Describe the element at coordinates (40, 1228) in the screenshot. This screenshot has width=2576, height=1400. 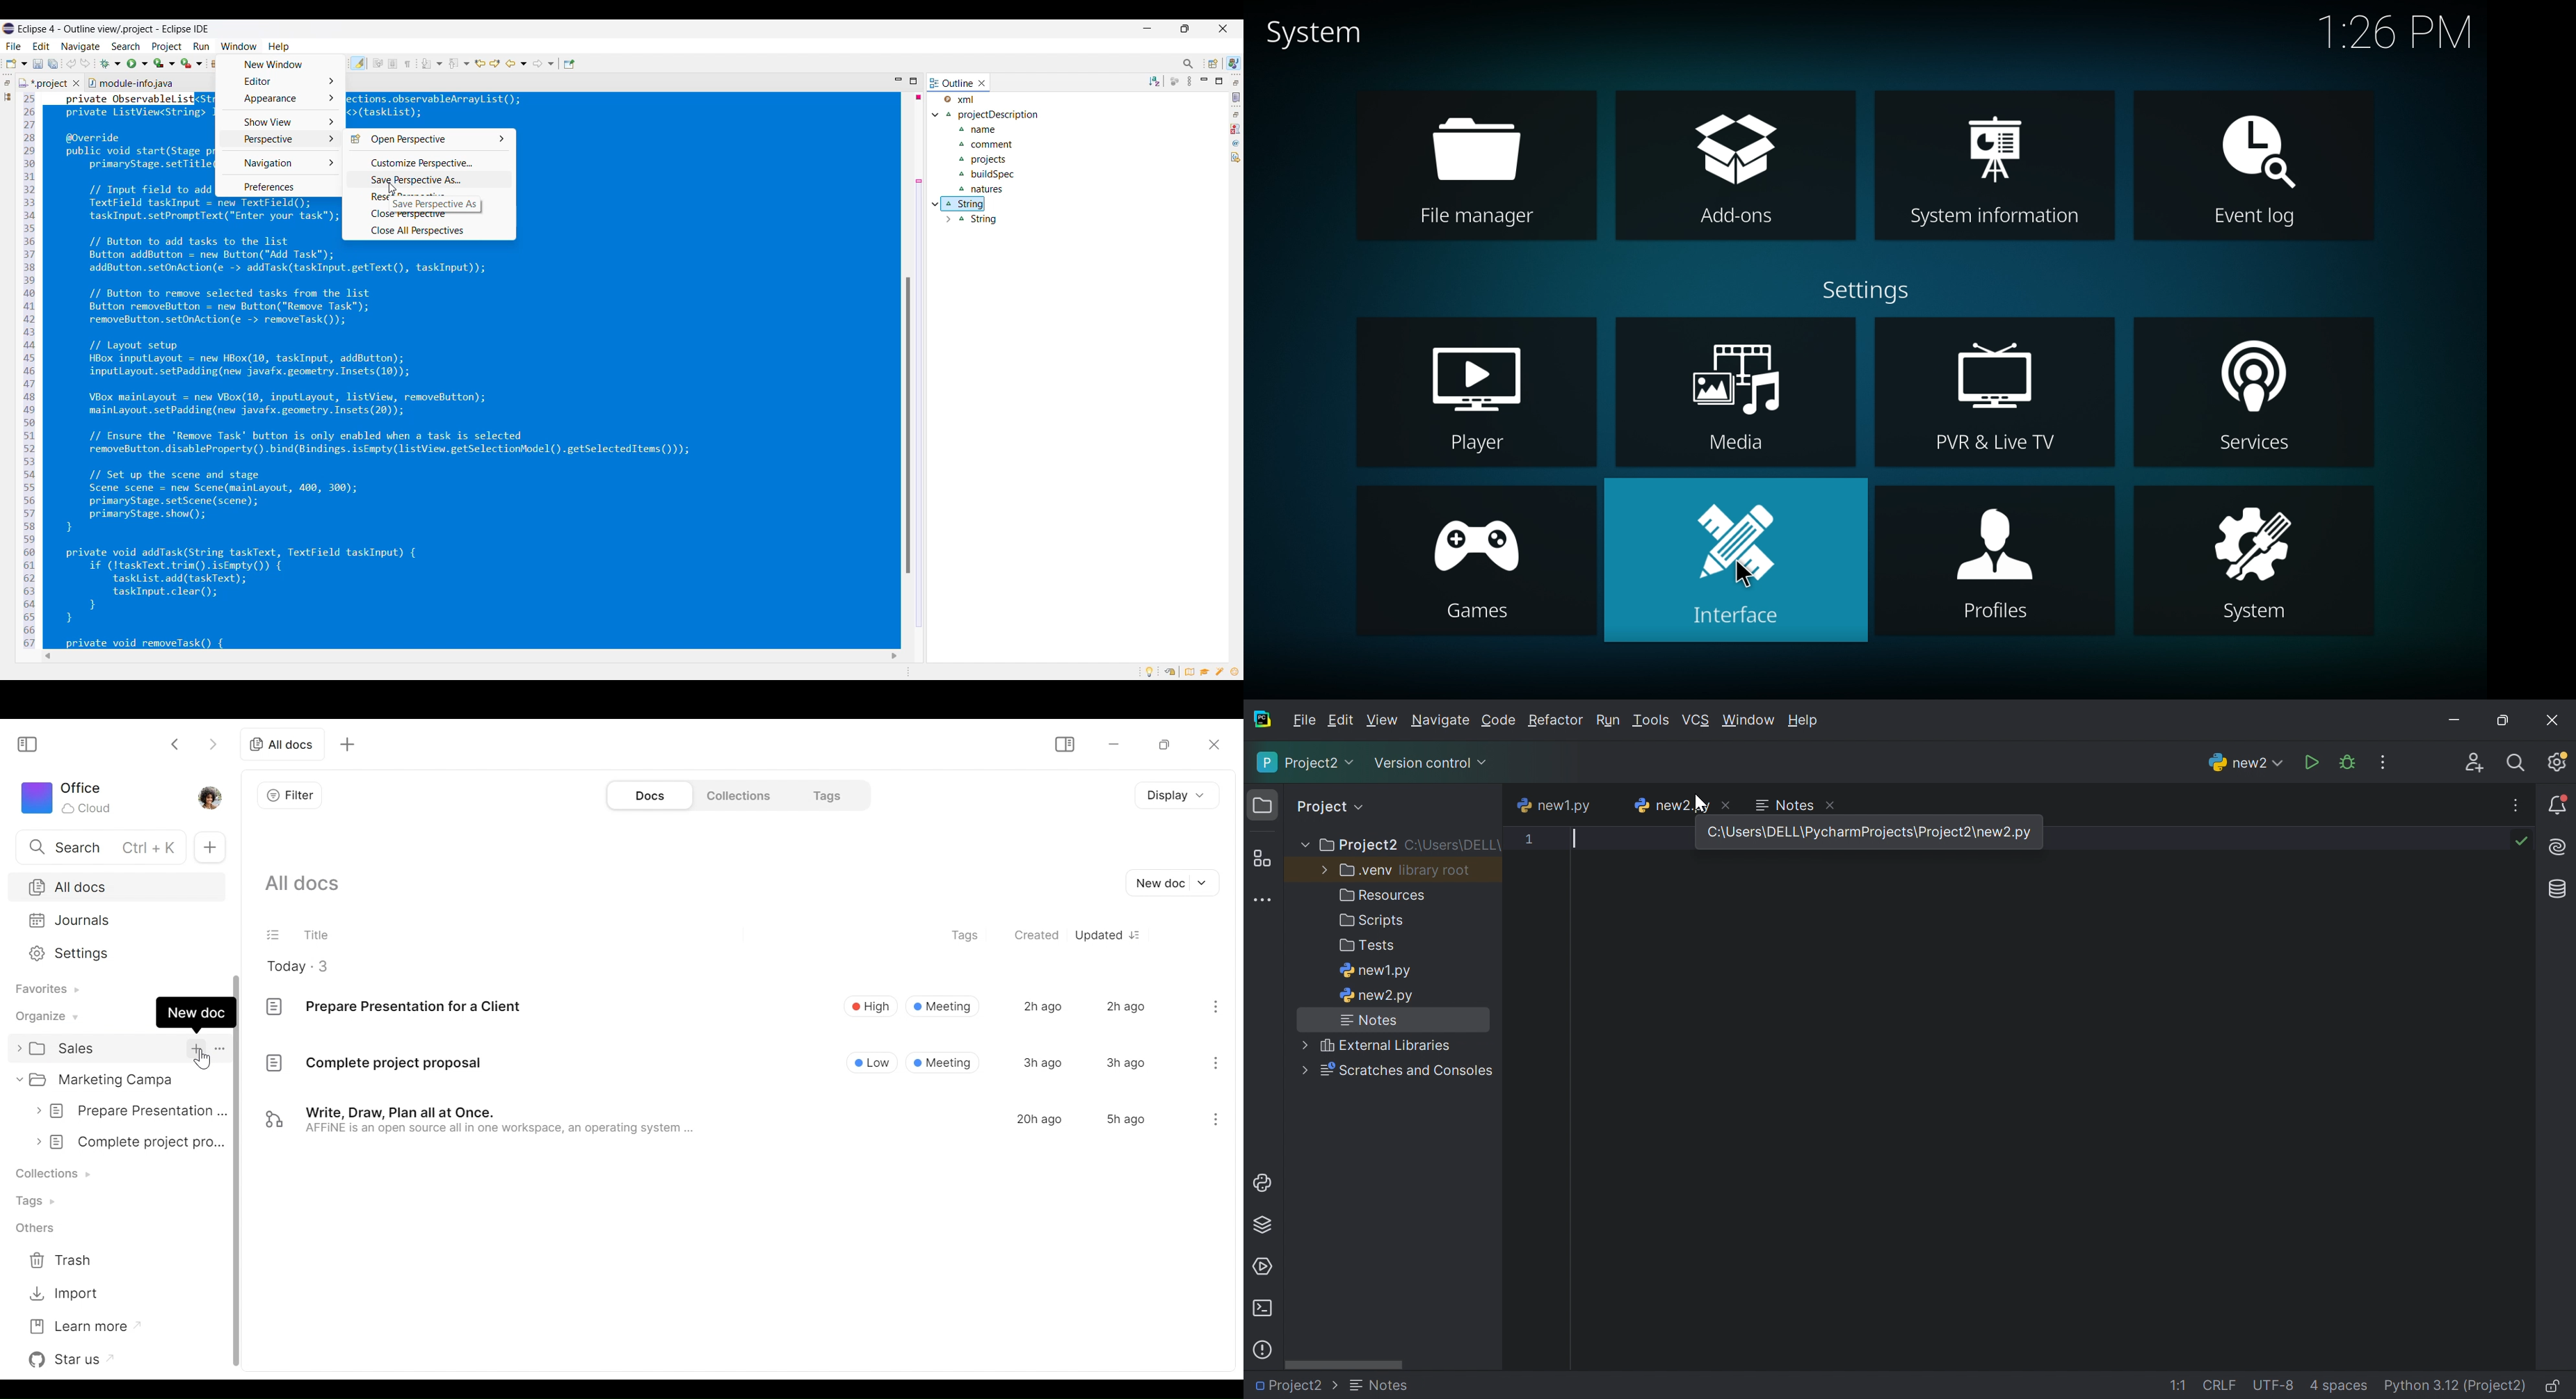
I see `Others` at that location.